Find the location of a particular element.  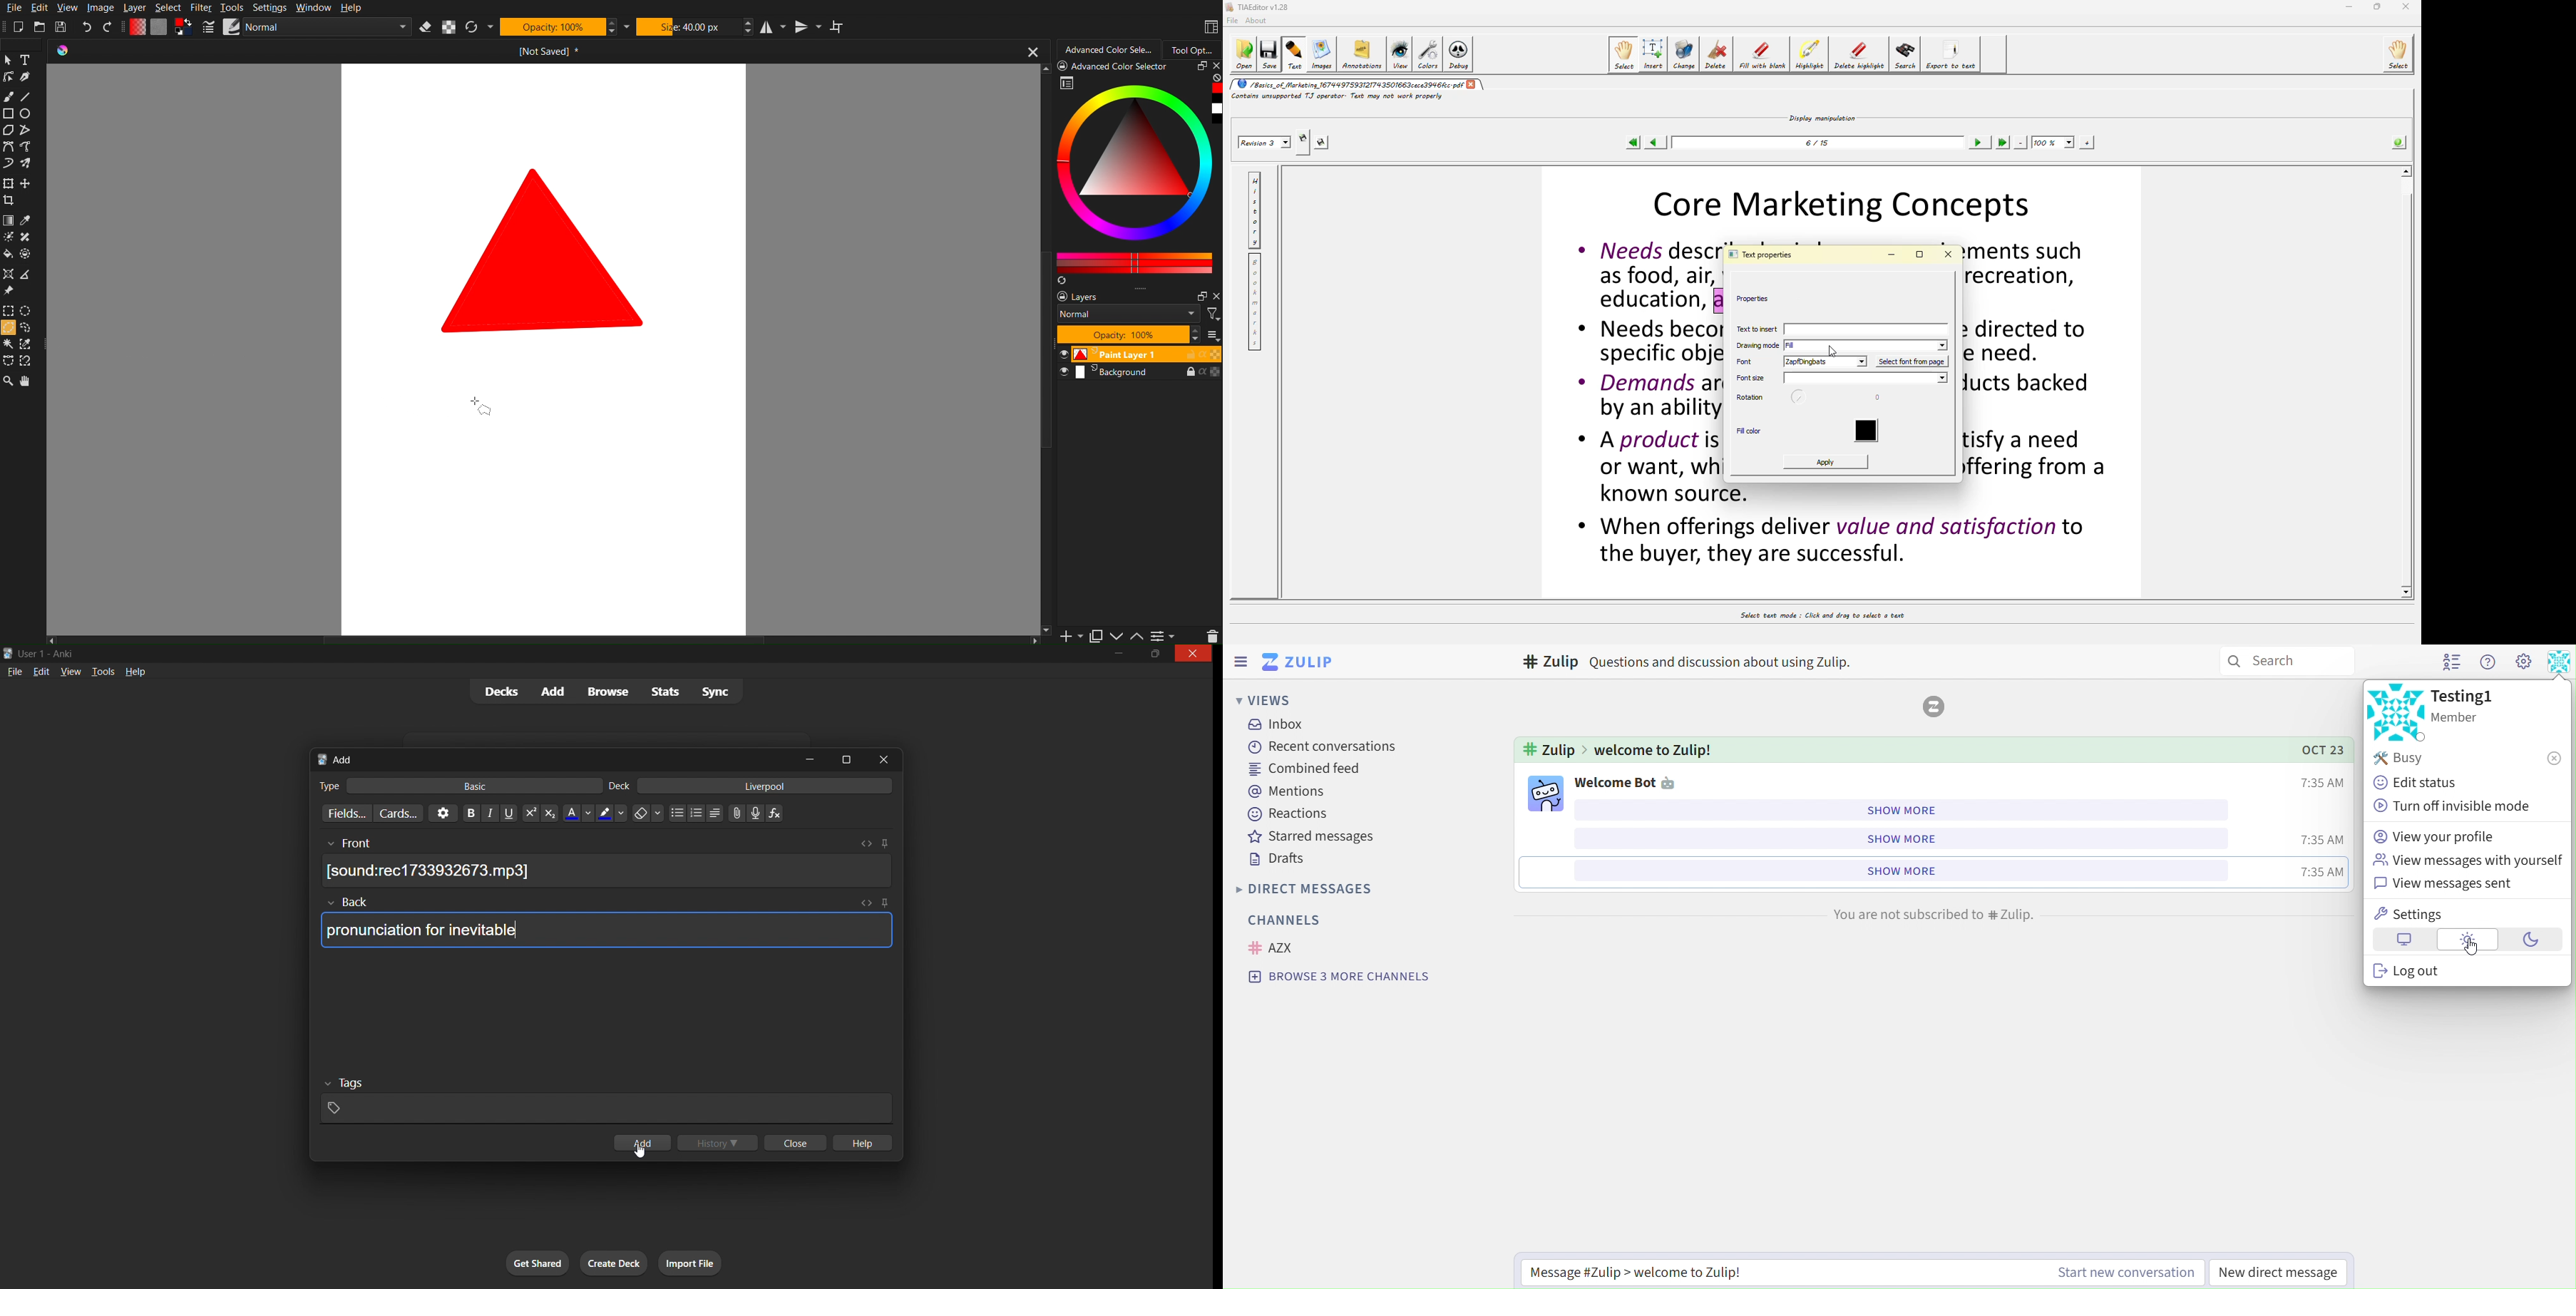

Free shape is located at coordinates (27, 148).